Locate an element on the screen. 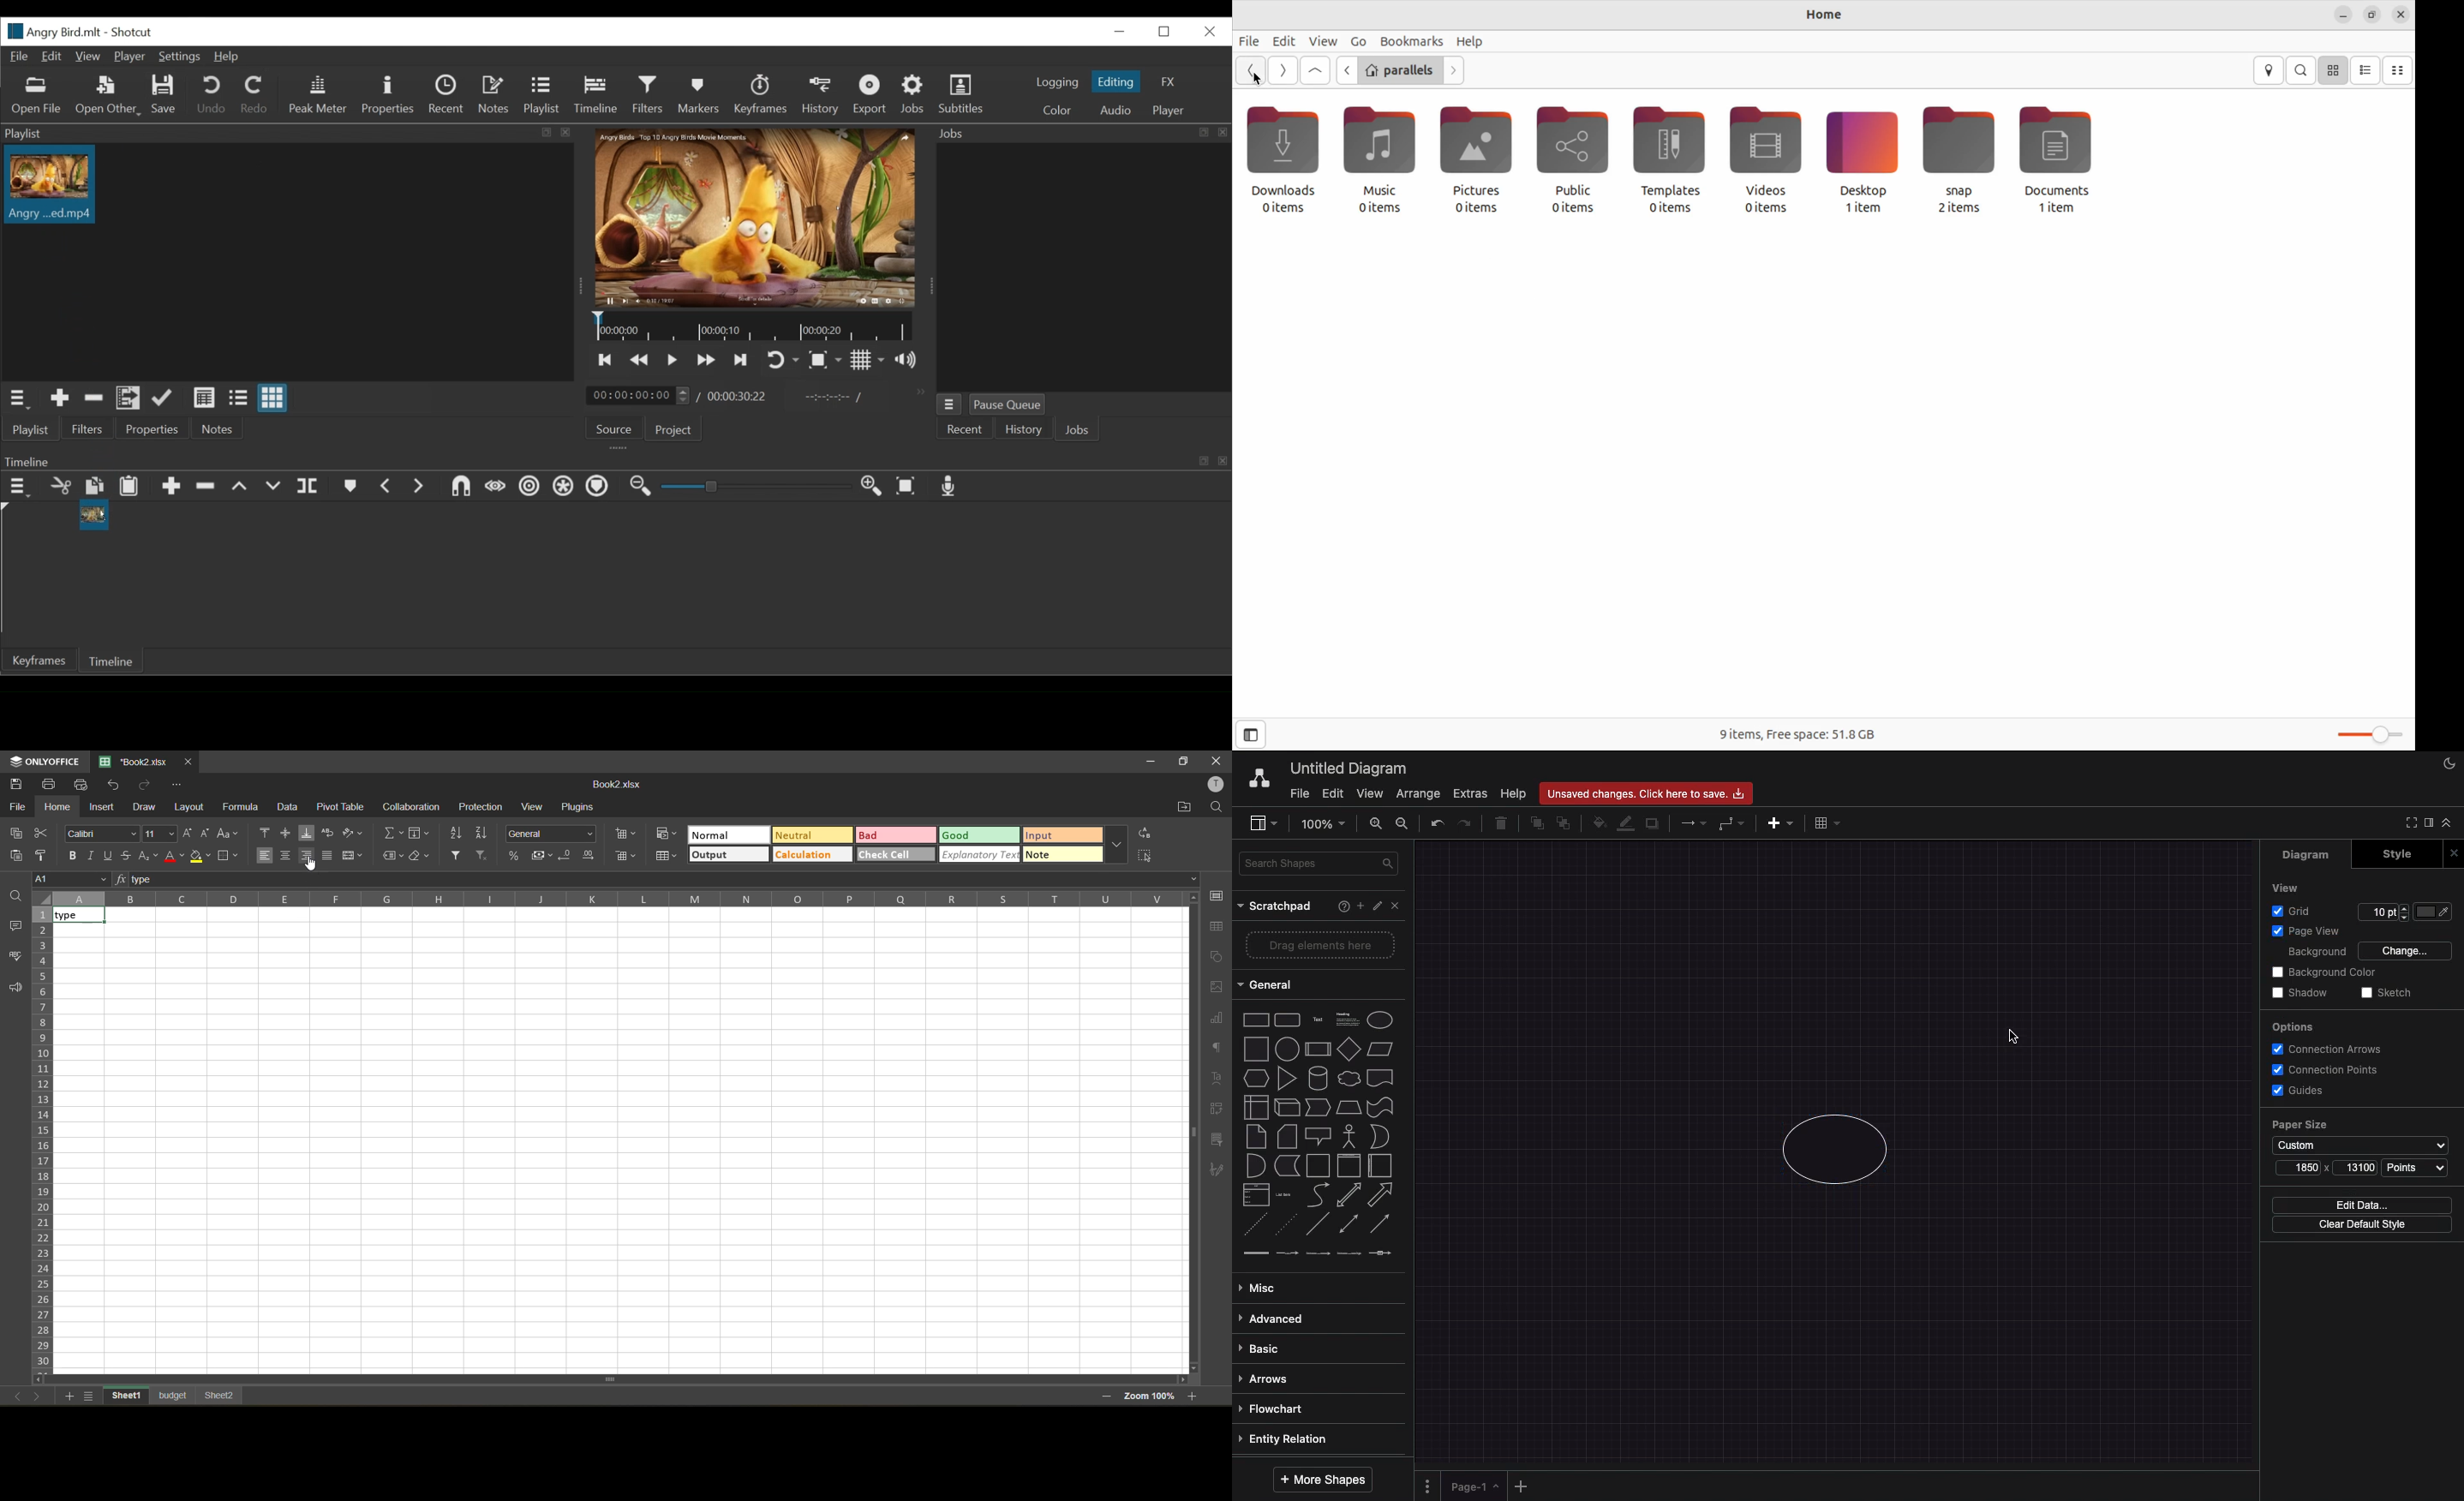  Book2.xlsx is located at coordinates (618, 783).